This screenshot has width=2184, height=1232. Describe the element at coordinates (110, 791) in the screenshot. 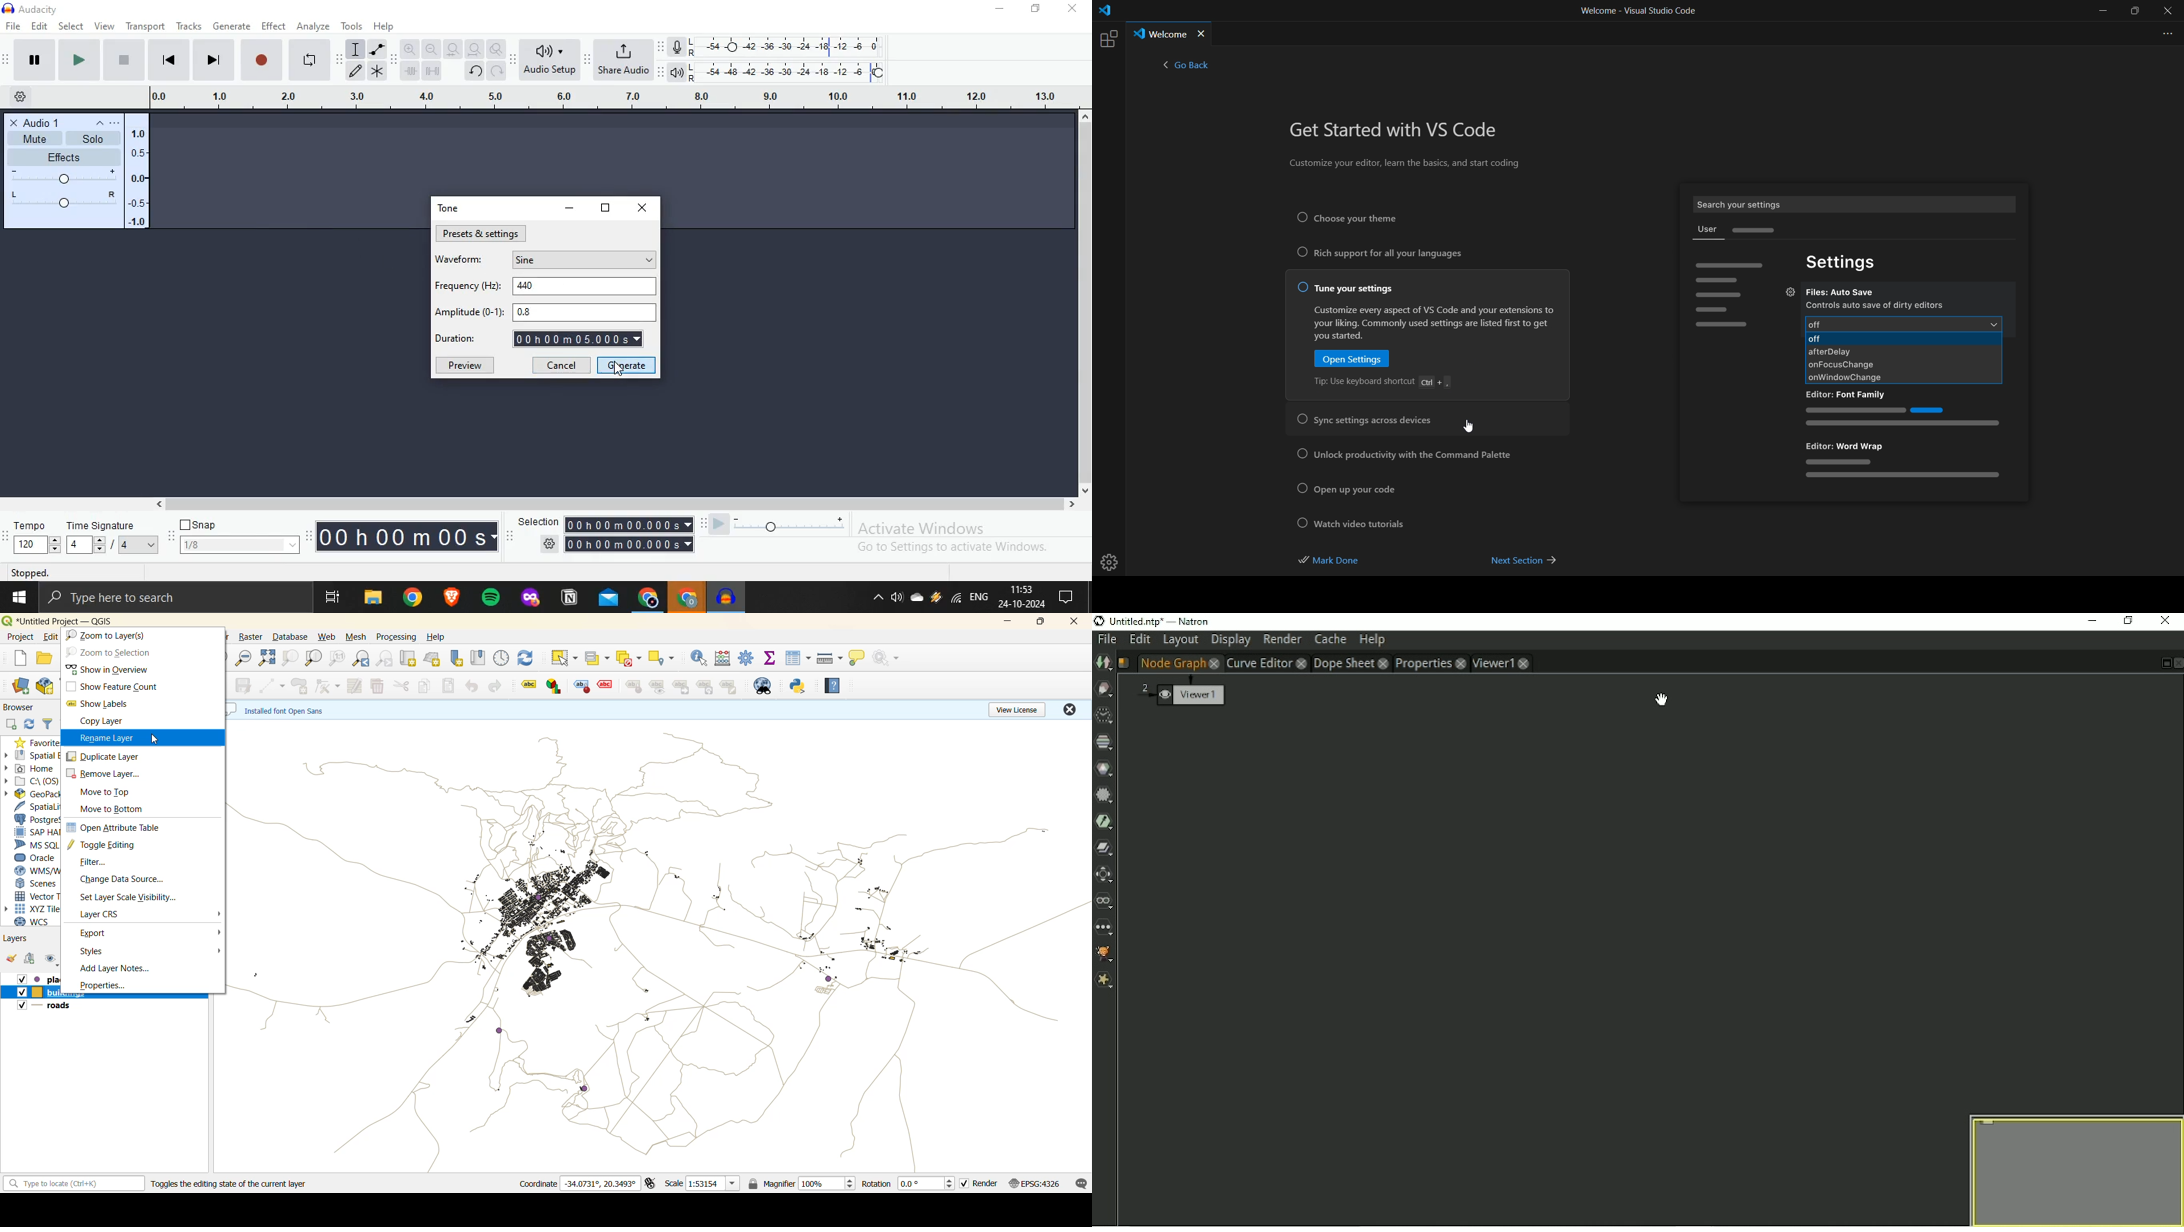

I see `move to top` at that location.